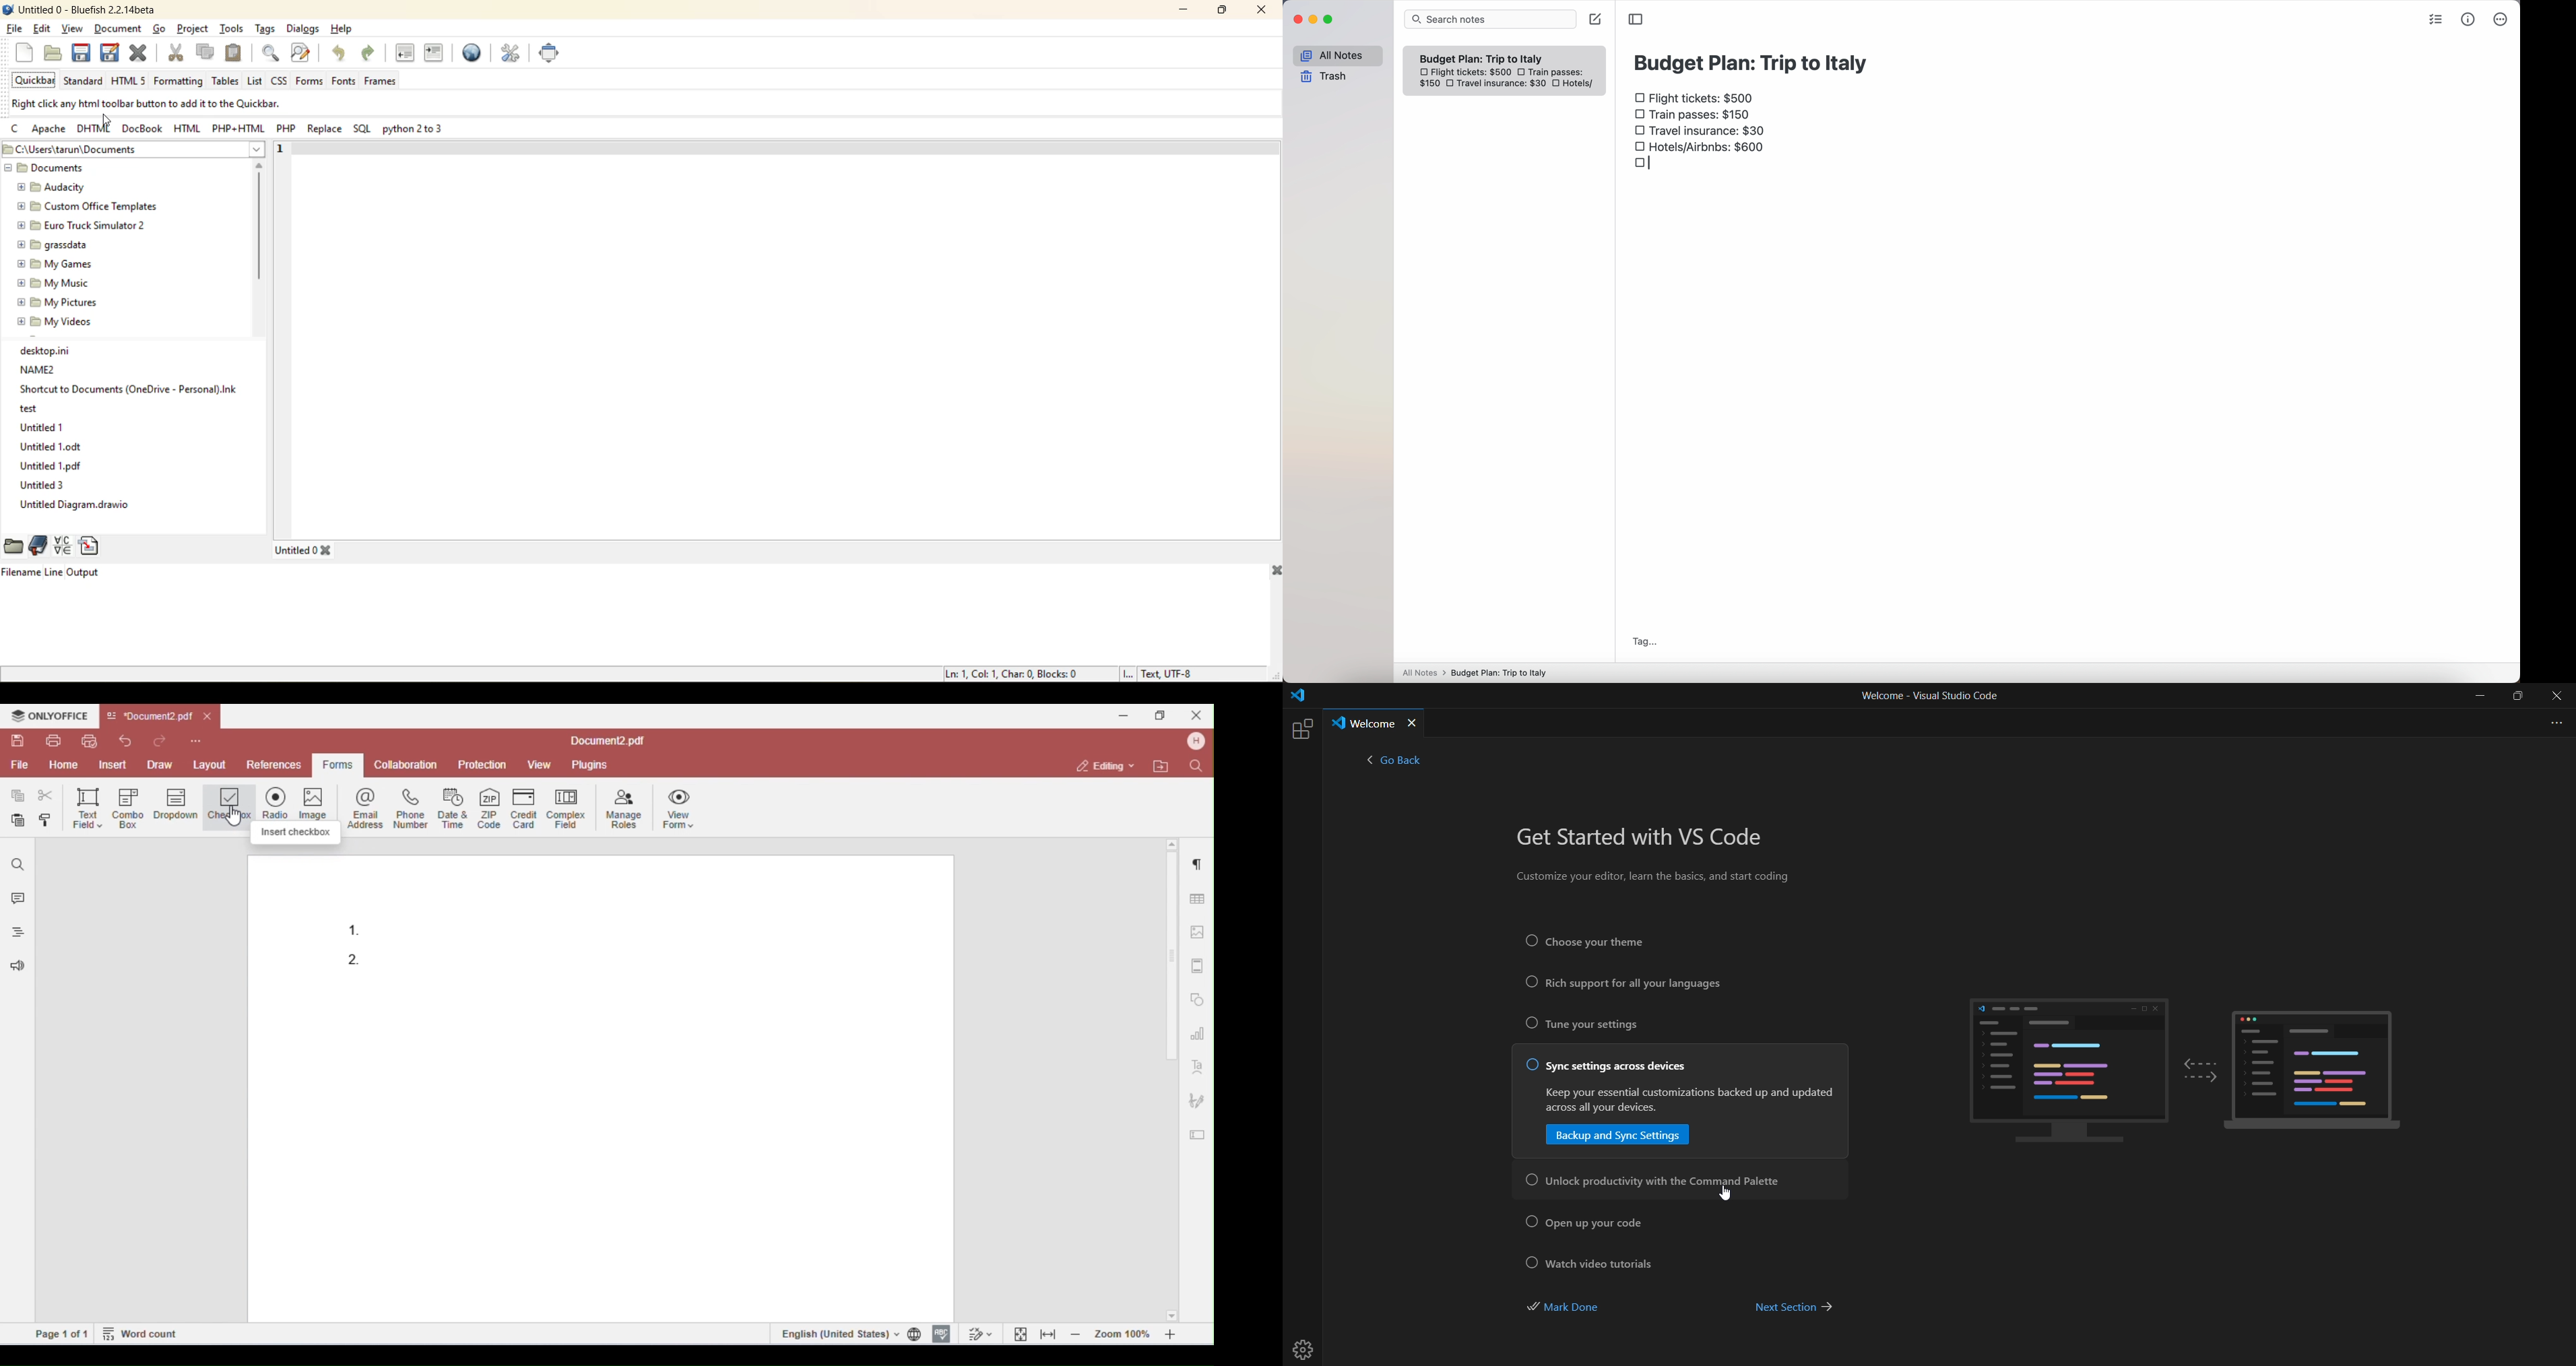 This screenshot has width=2576, height=1372. What do you see at coordinates (15, 131) in the screenshot?
I see `c` at bounding box center [15, 131].